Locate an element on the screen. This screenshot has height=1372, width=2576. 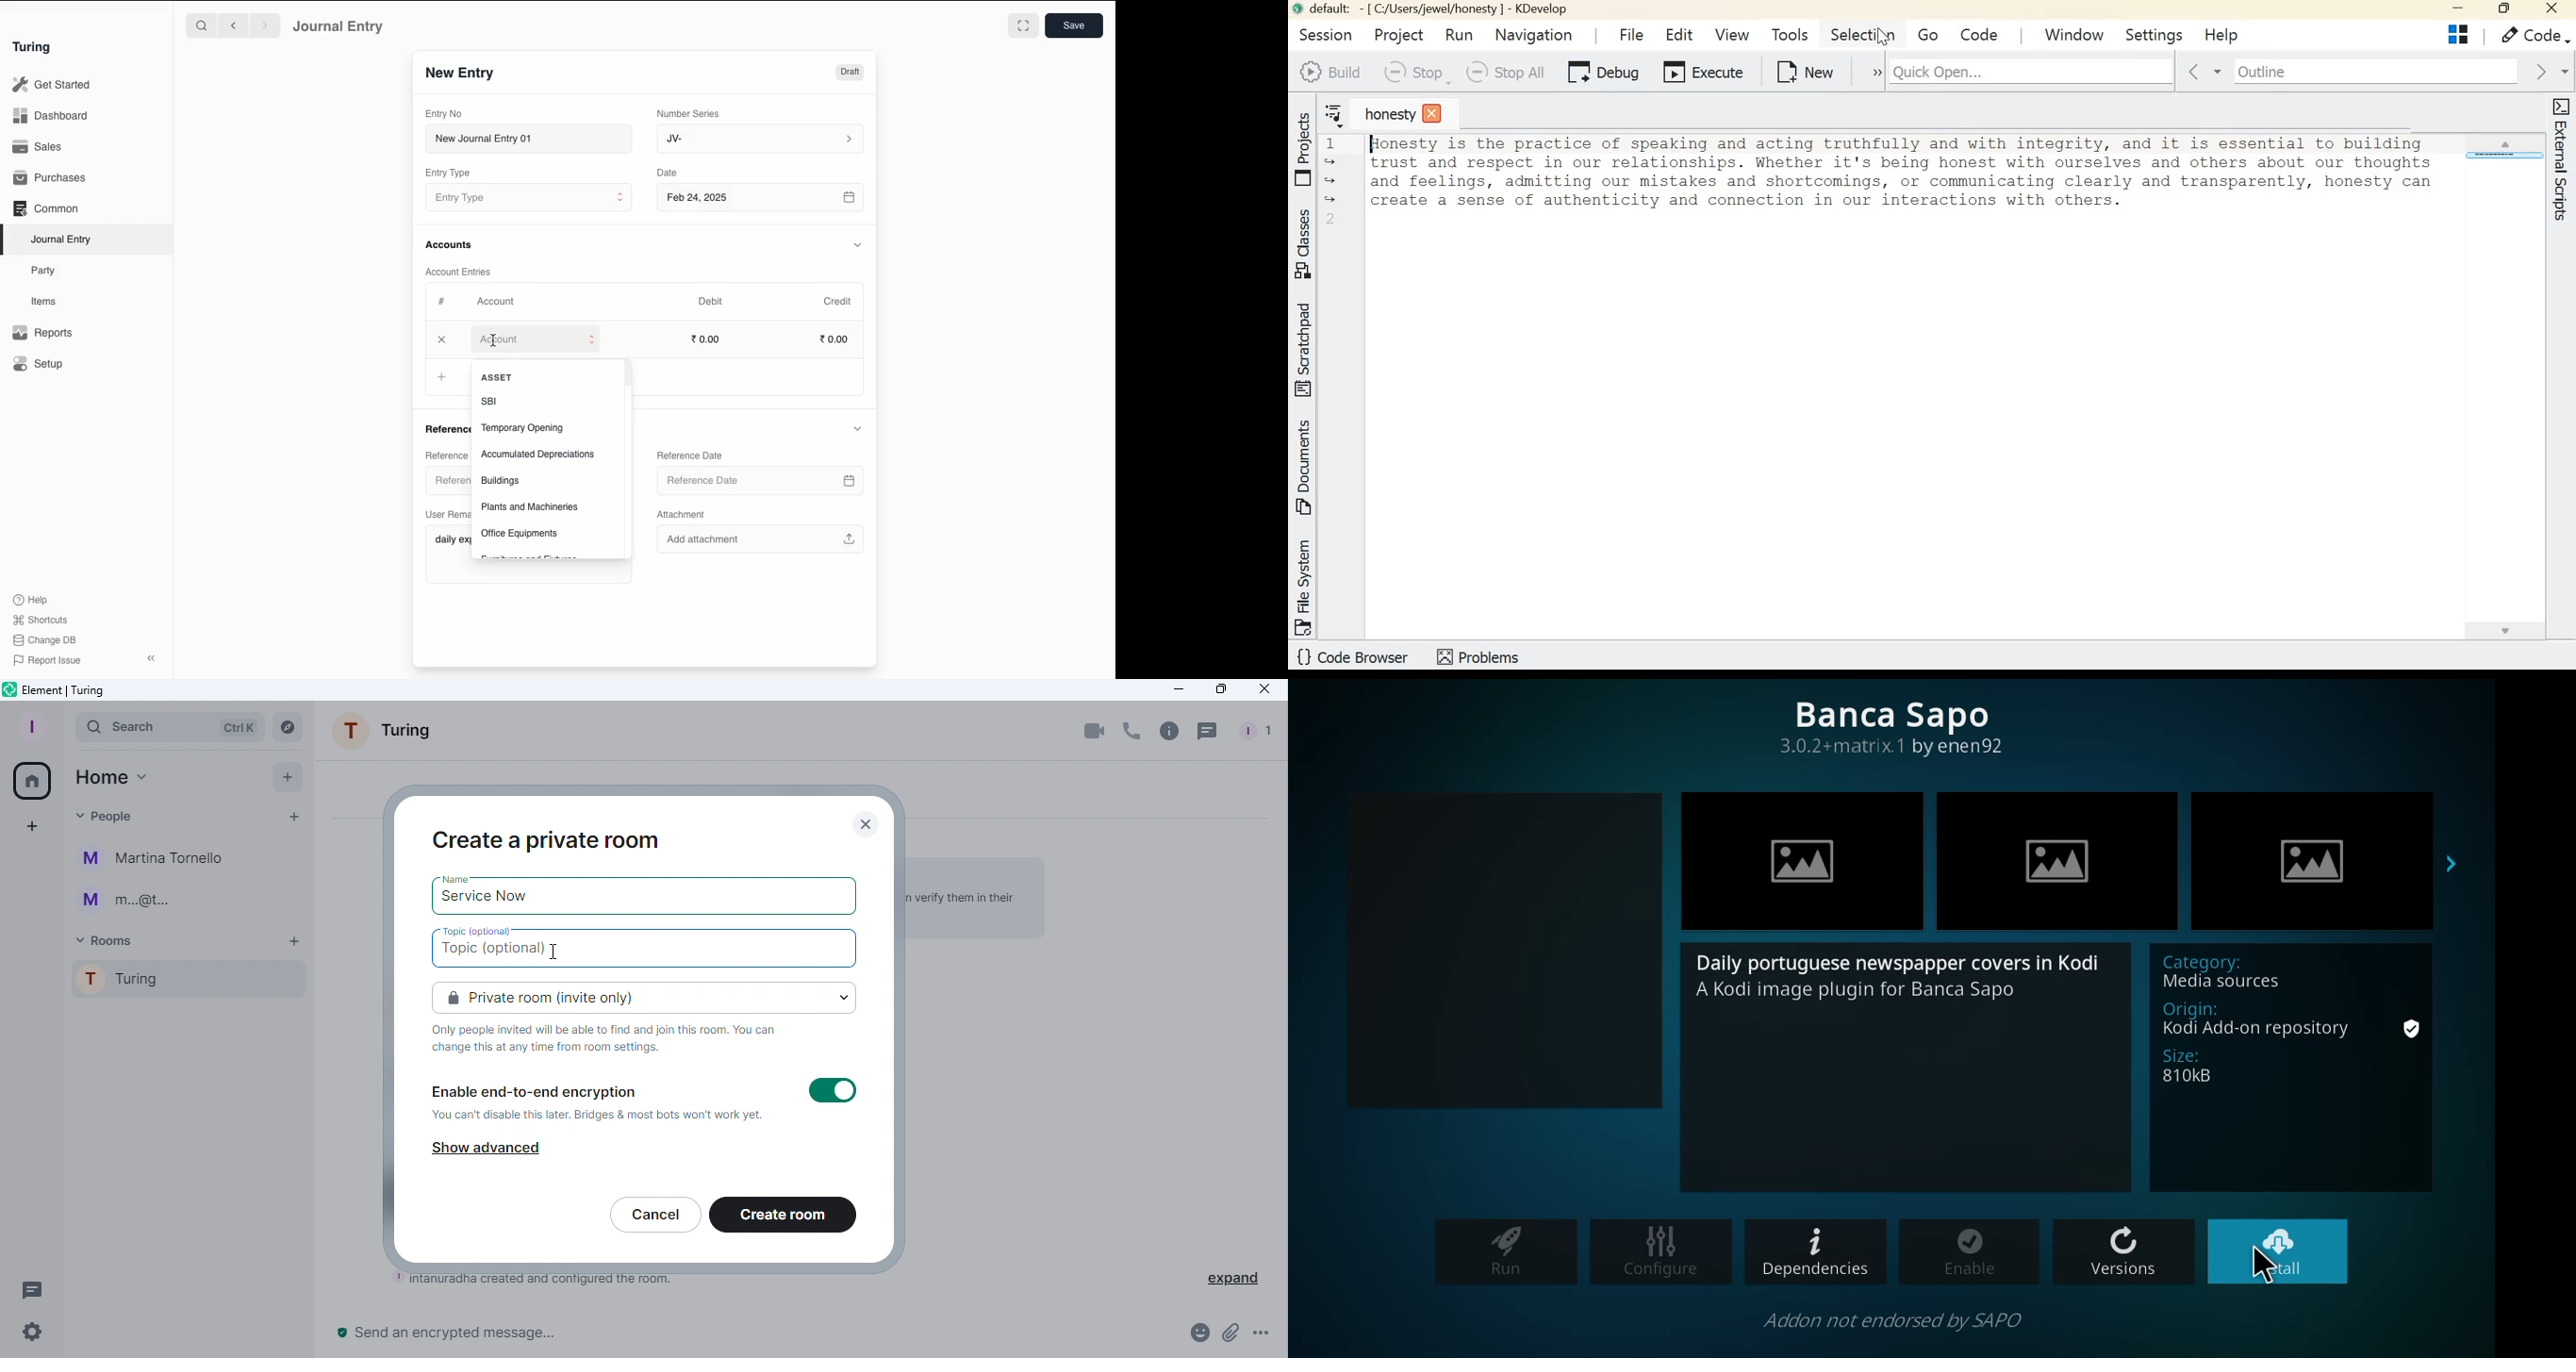
Journal Entry is located at coordinates (339, 27).